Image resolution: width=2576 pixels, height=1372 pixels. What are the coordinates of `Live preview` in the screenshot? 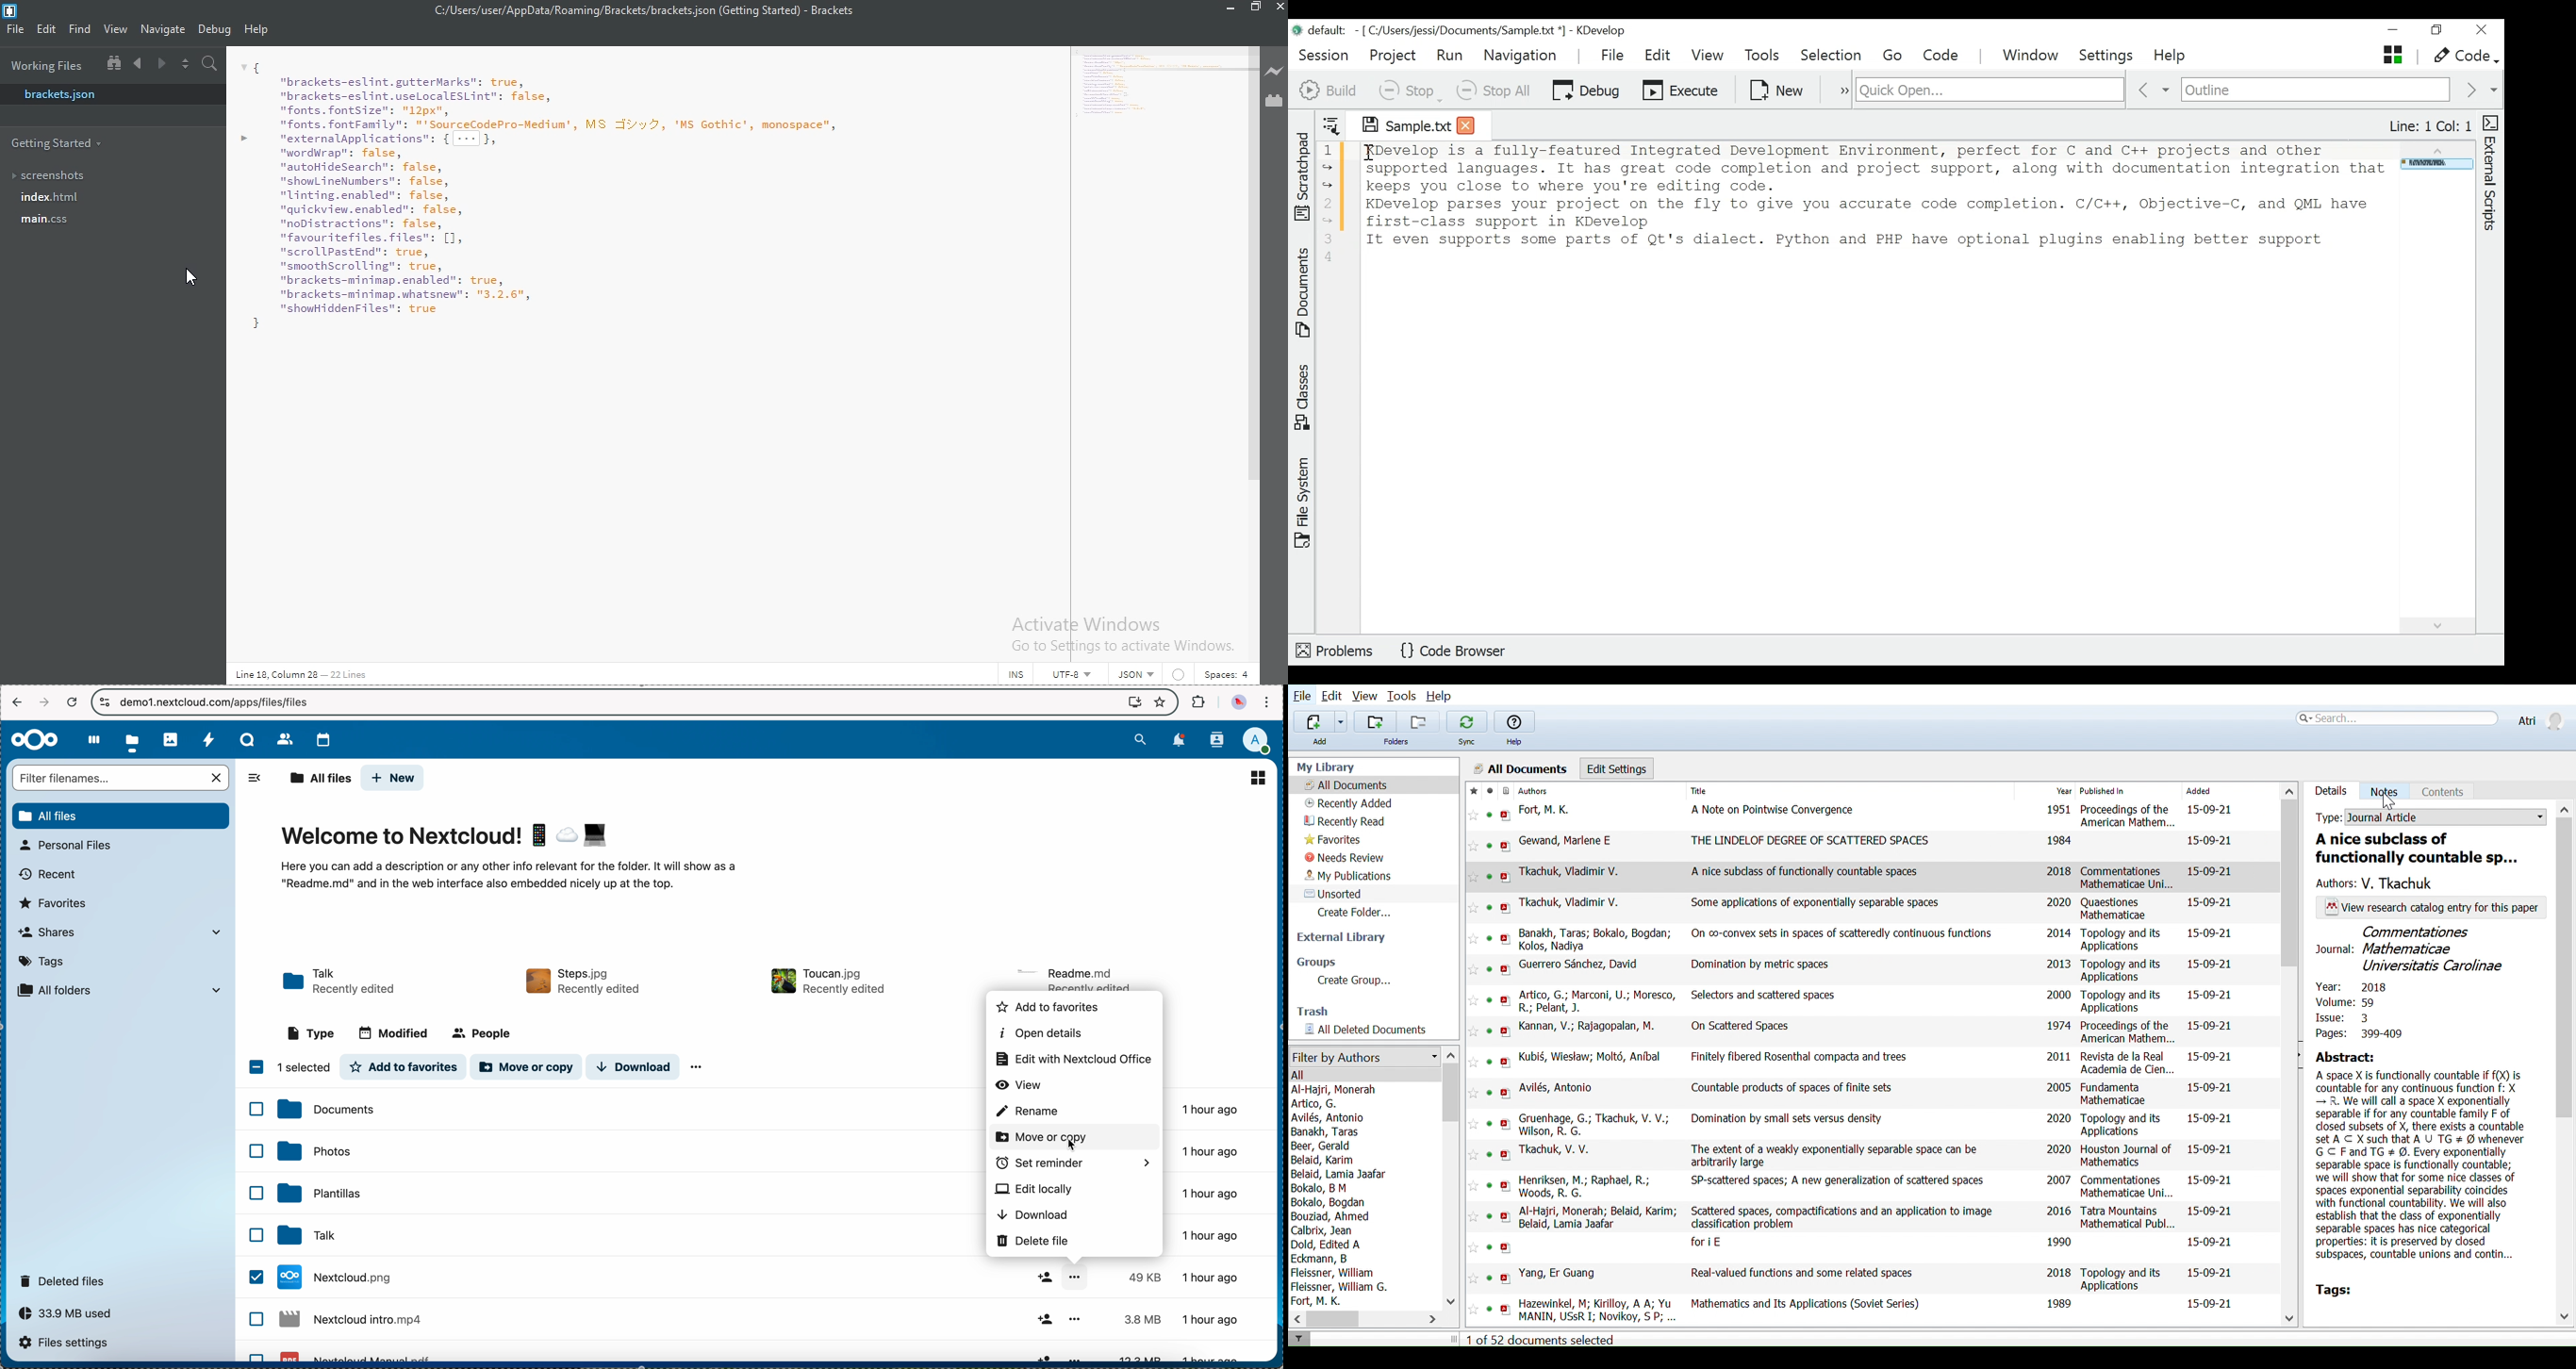 It's located at (1276, 73).